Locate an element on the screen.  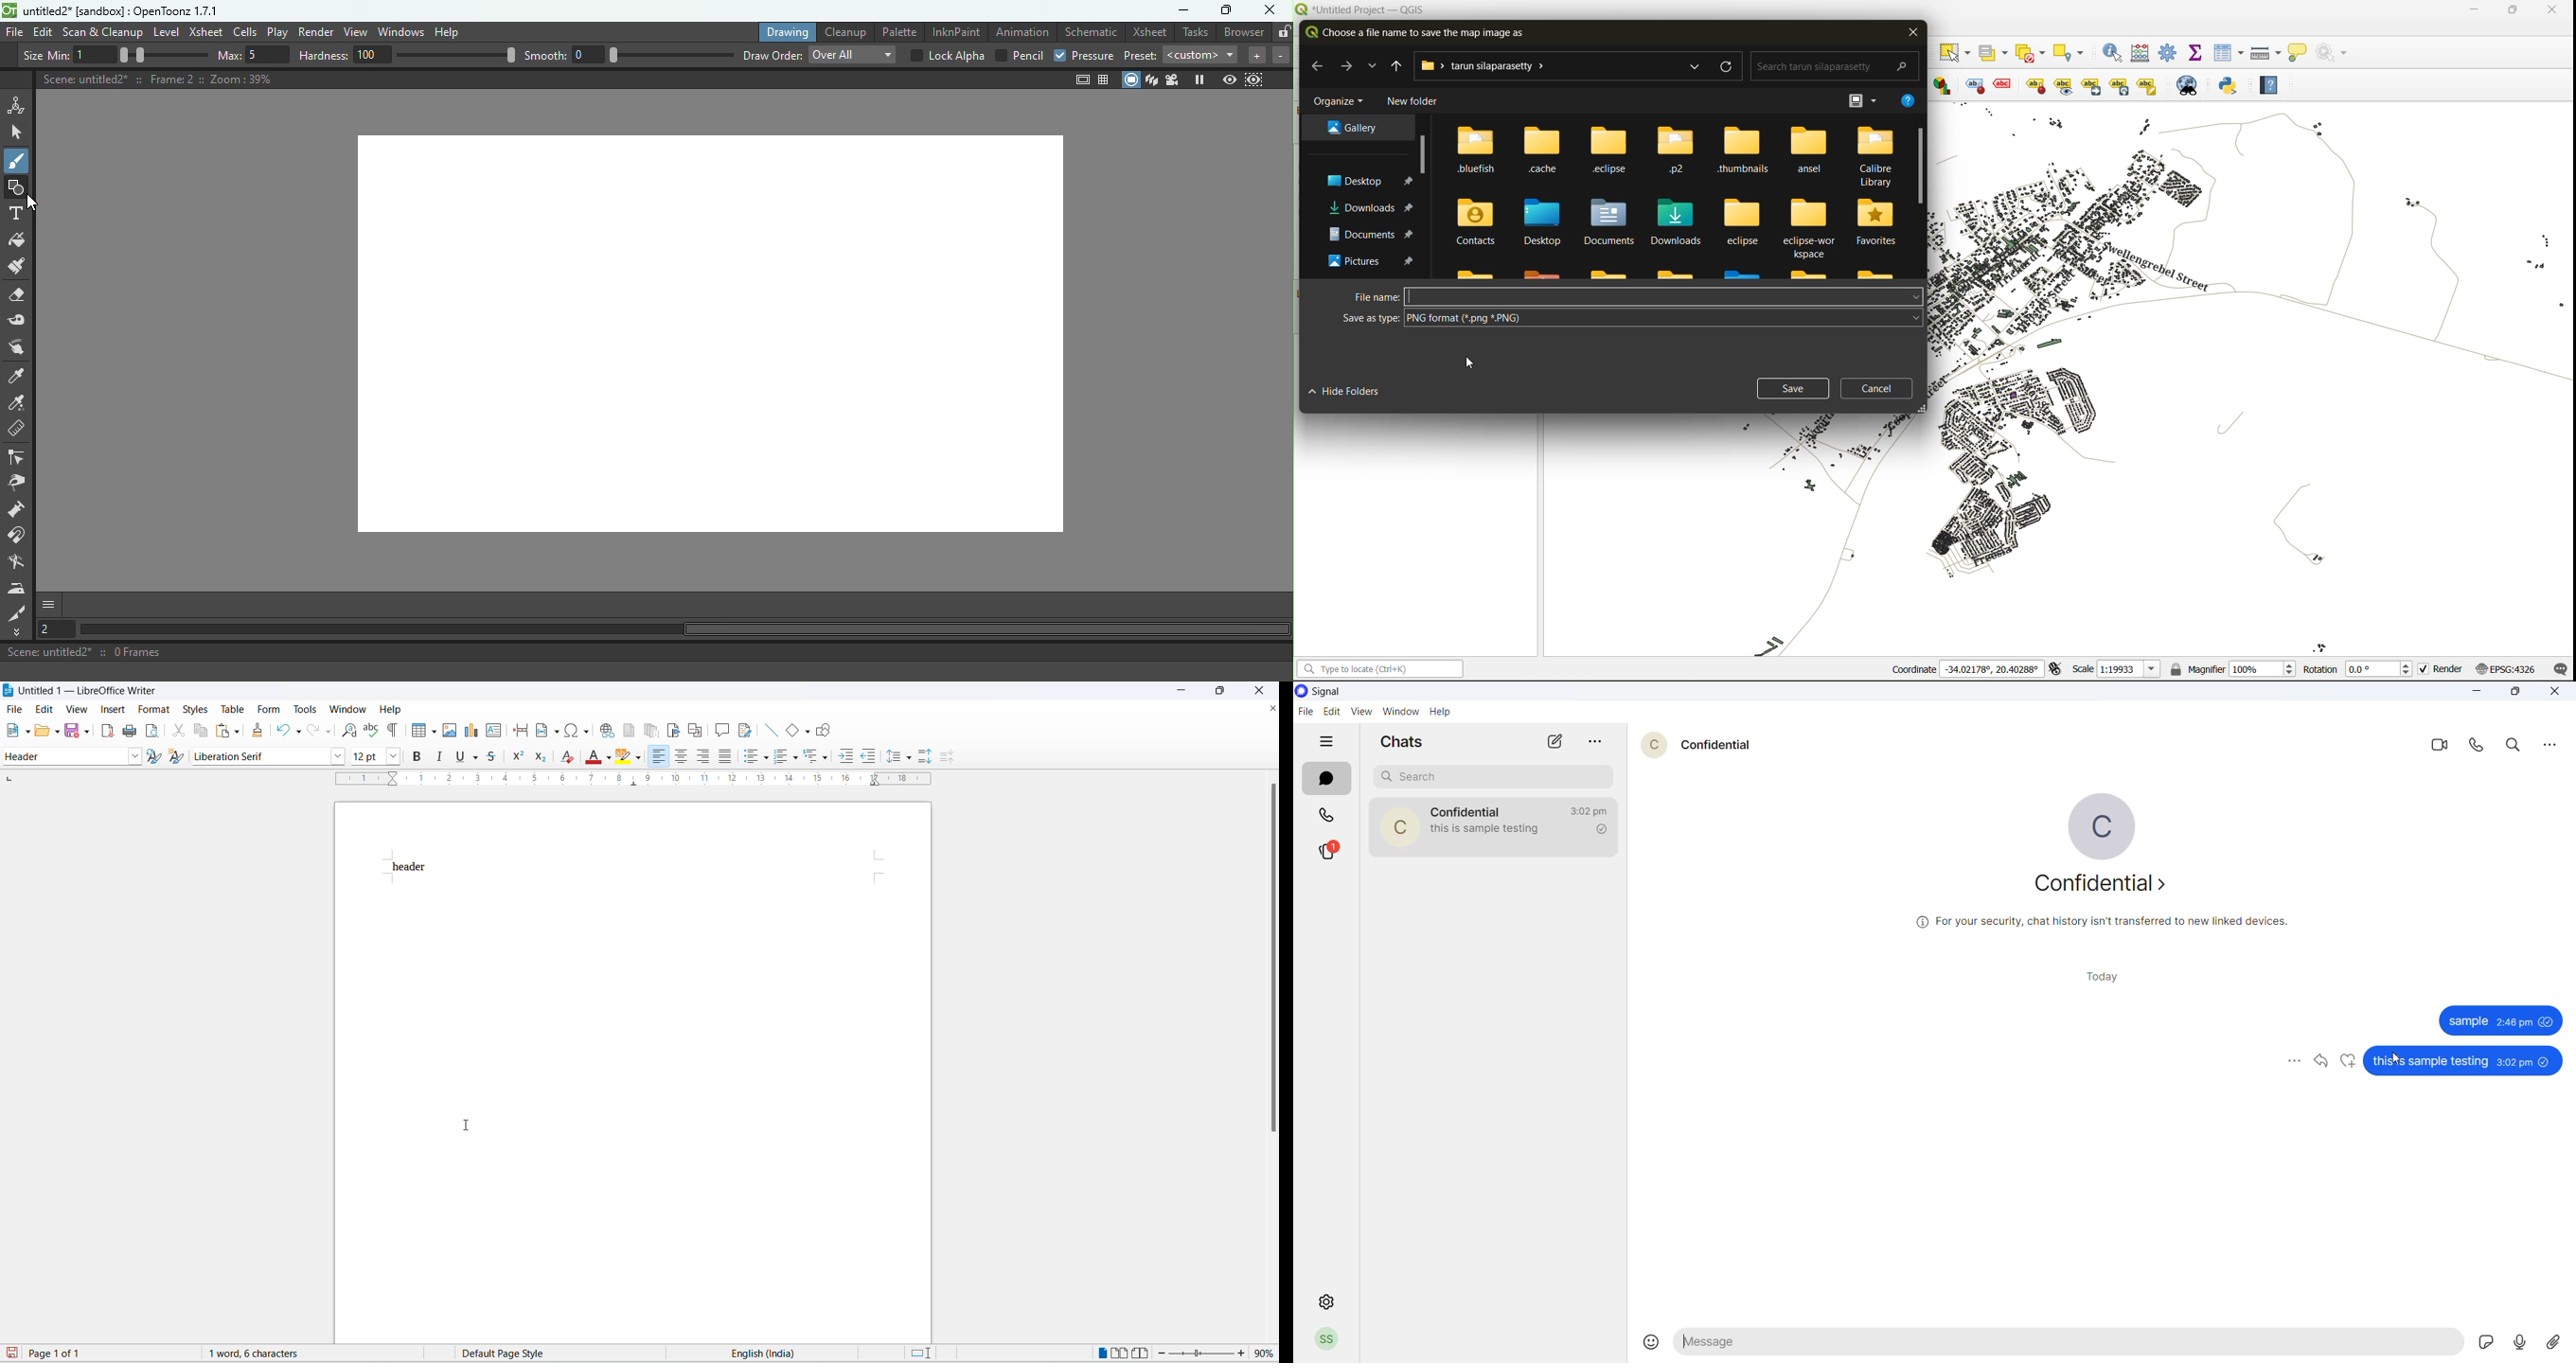
font size options is located at coordinates (398, 756).